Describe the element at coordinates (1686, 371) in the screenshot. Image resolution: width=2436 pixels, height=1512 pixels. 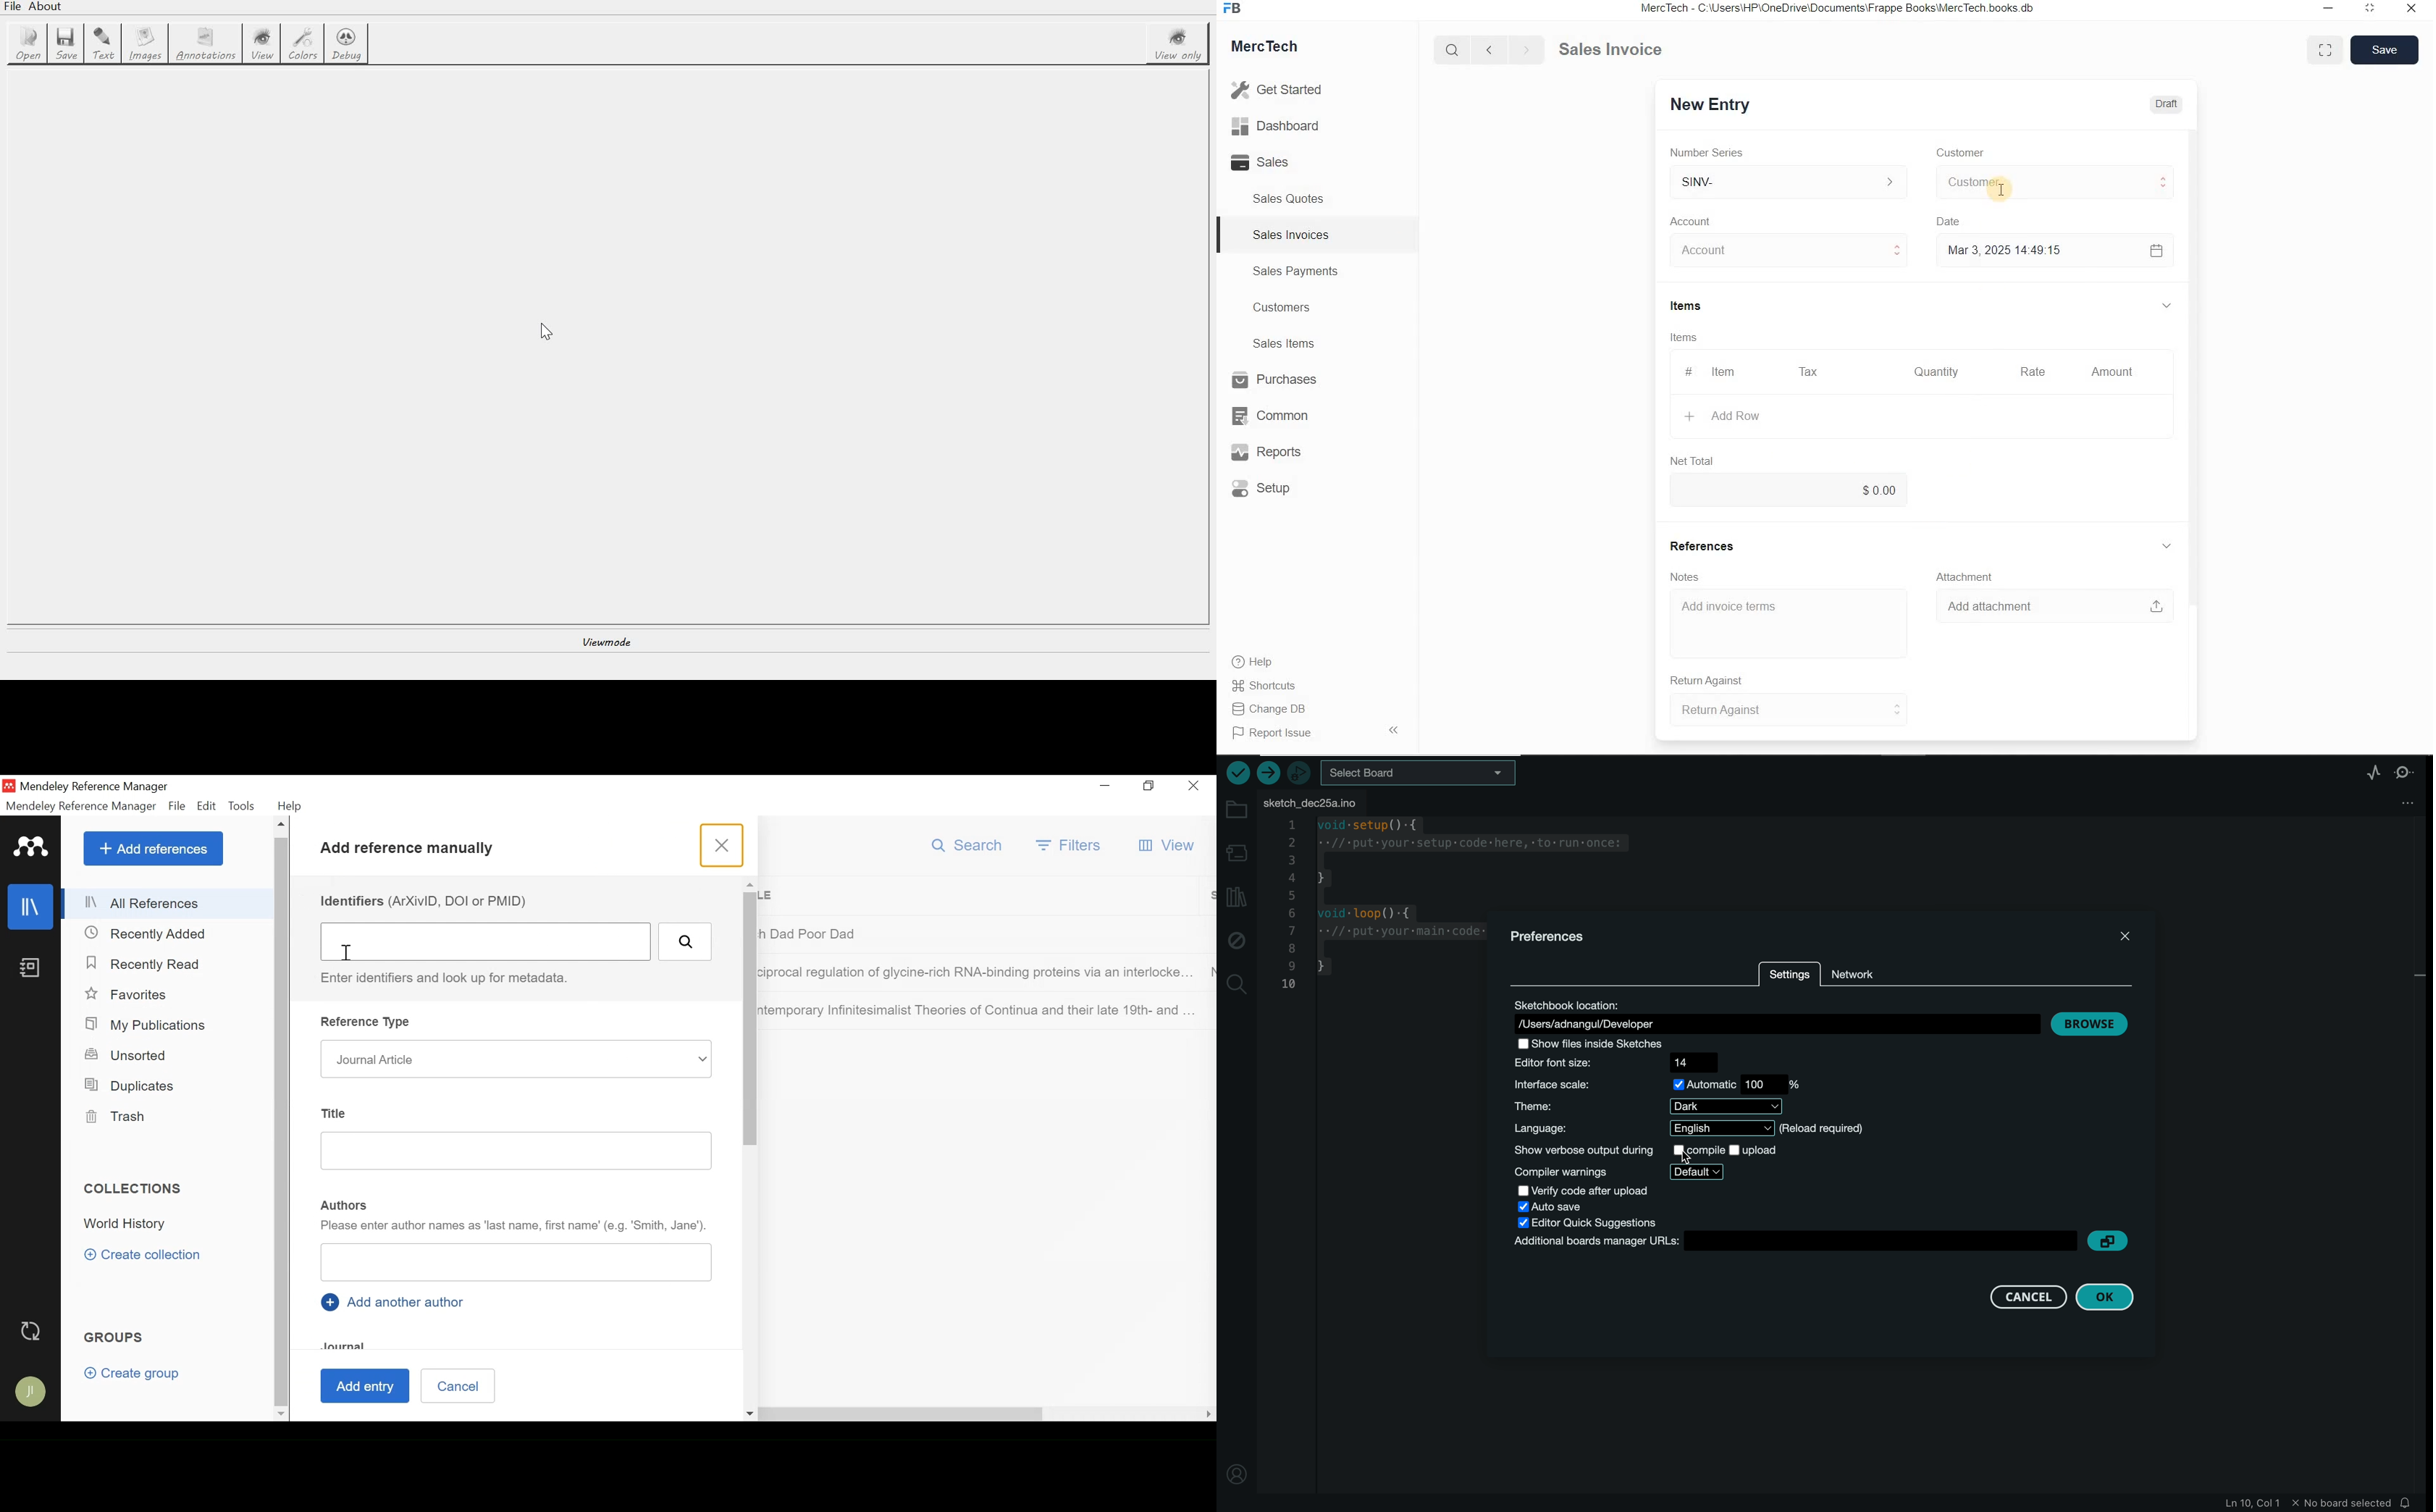
I see `#` at that location.